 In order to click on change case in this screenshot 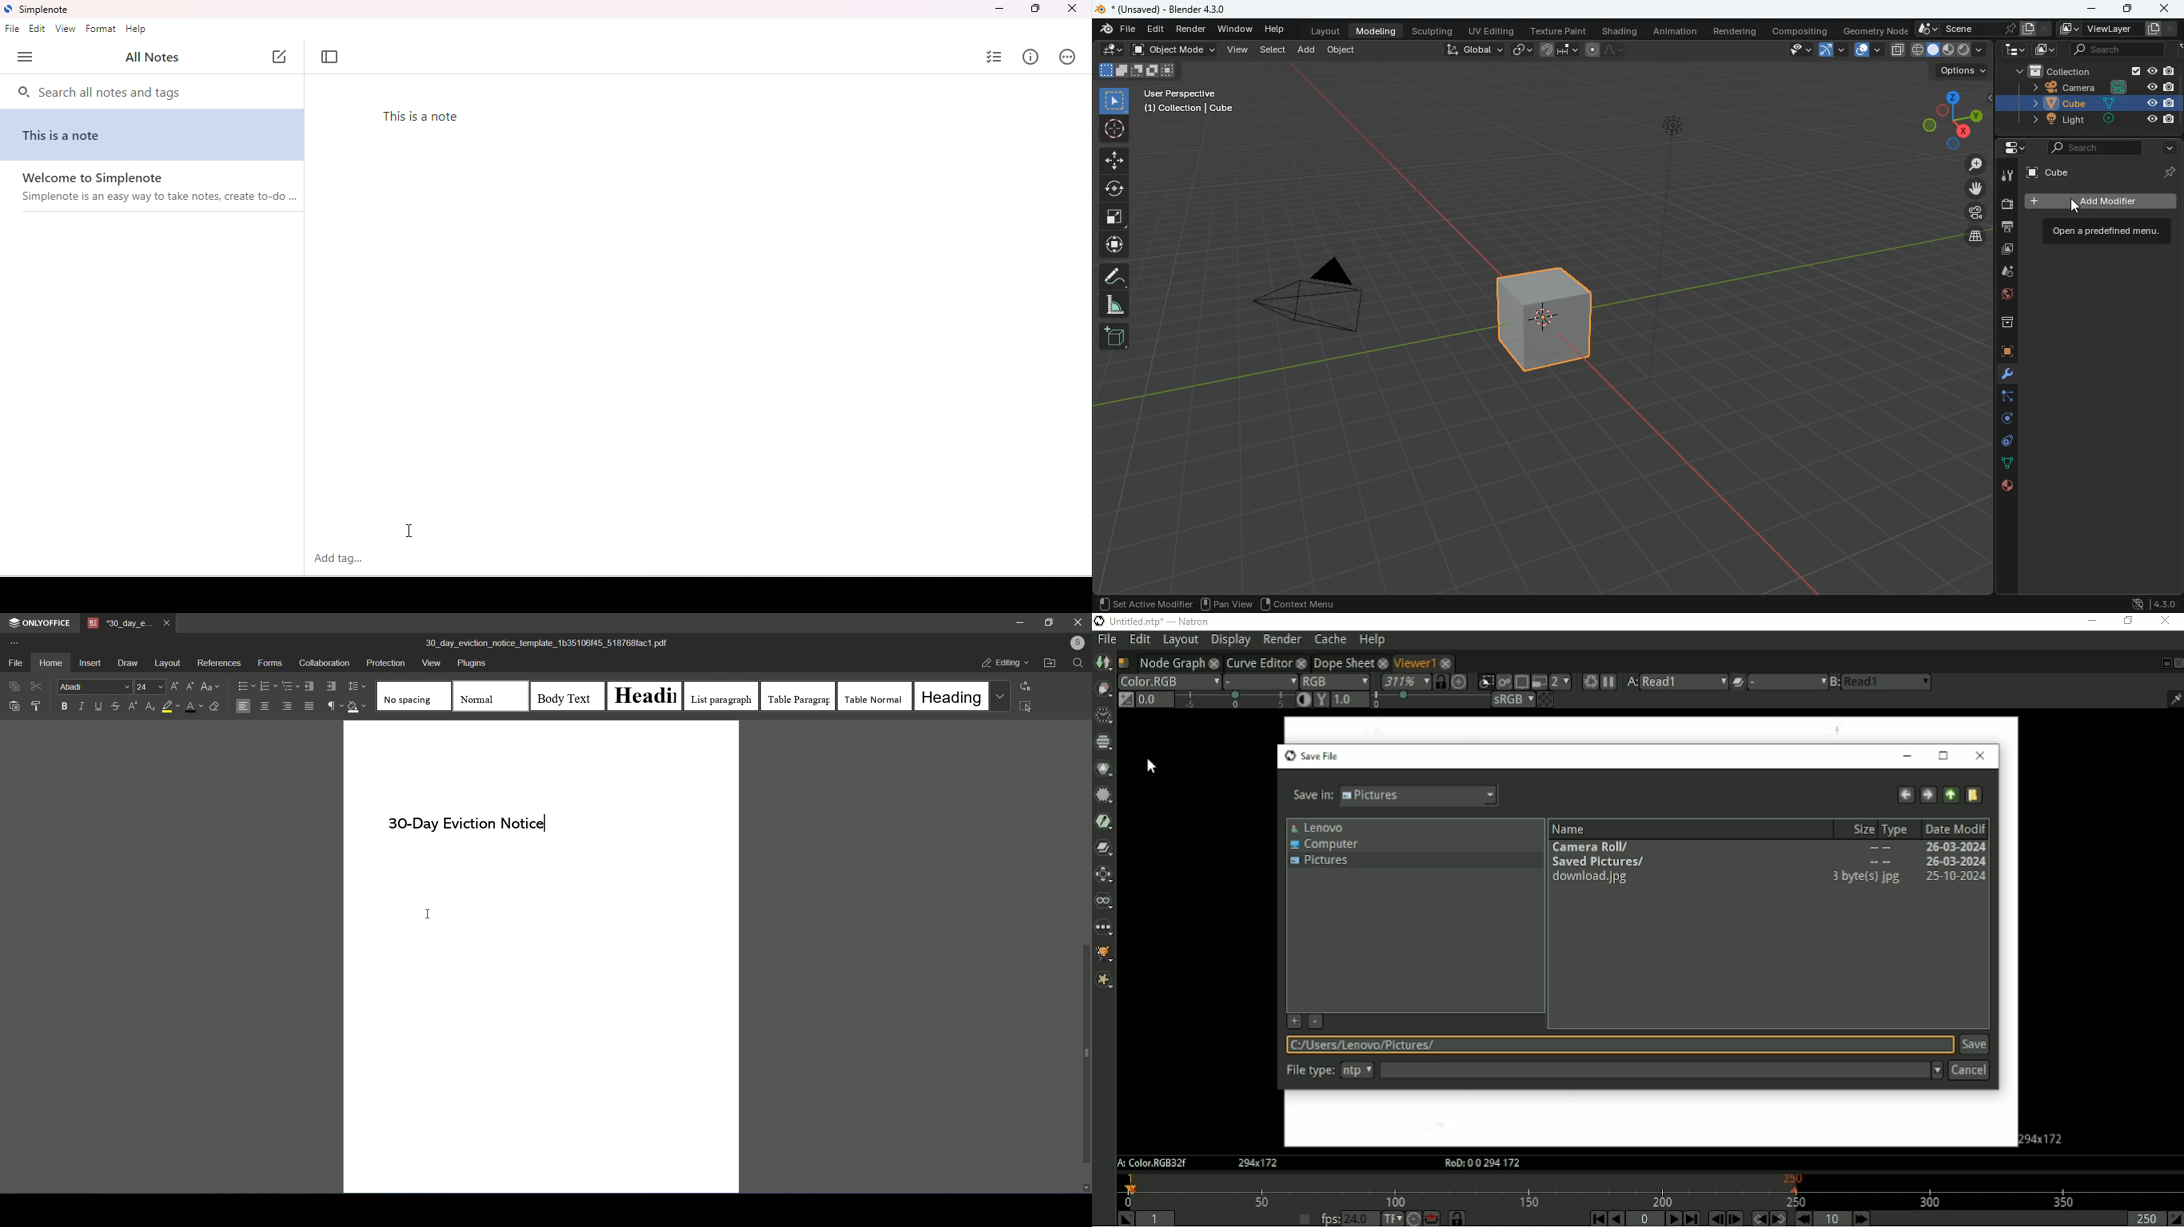, I will do `click(212, 686)`.